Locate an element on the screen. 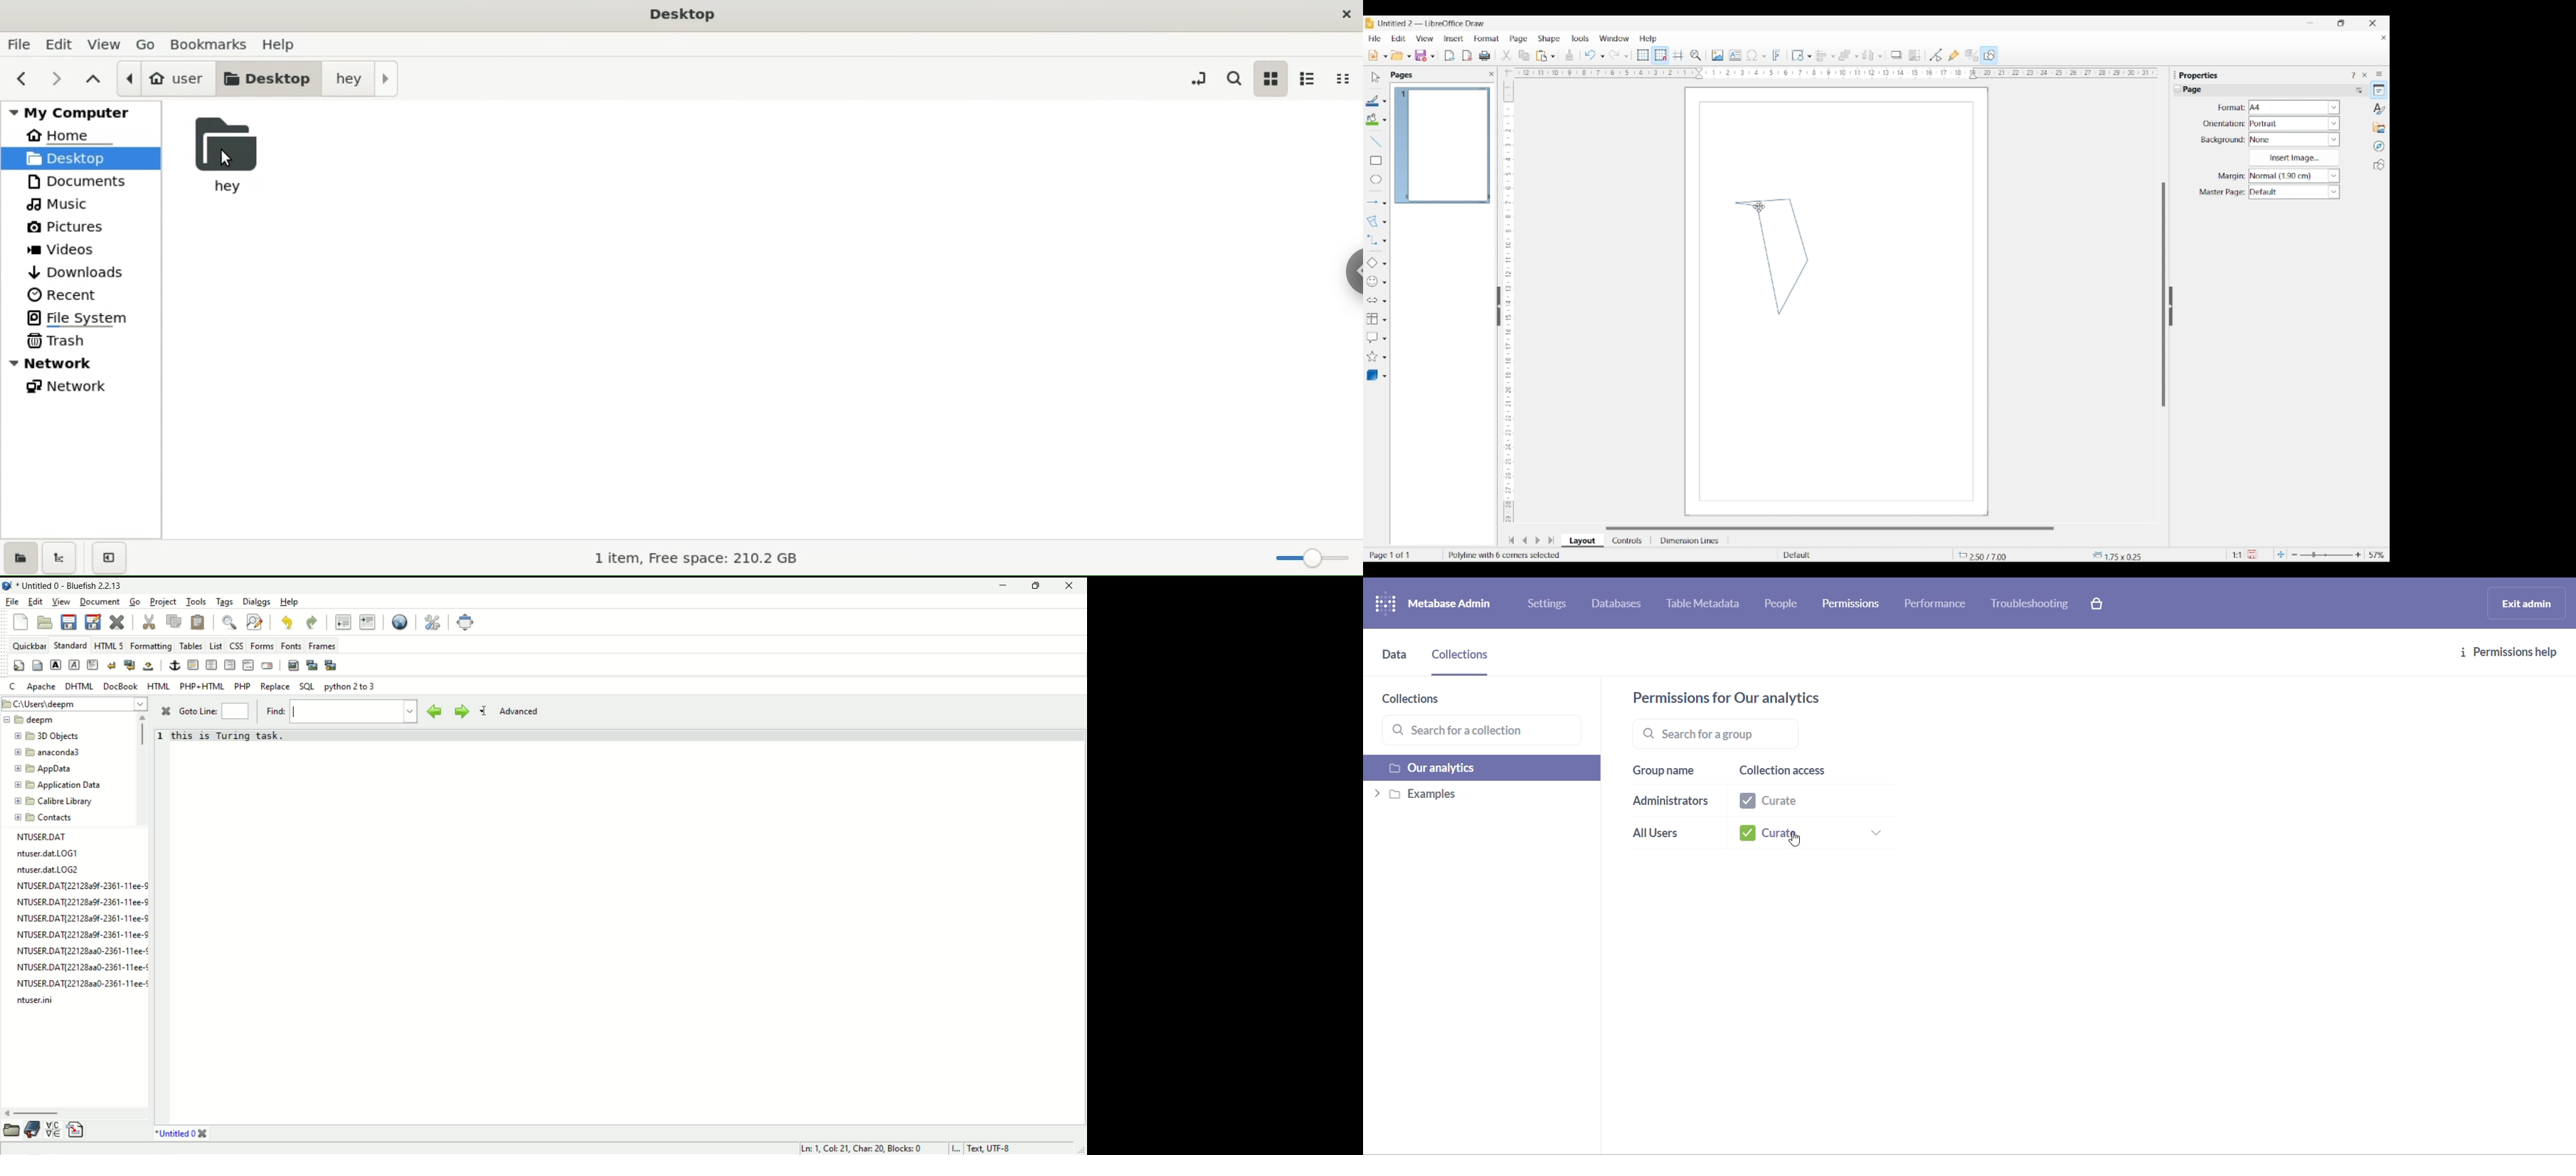 This screenshot has width=2576, height=1176. list is located at coordinates (217, 647).